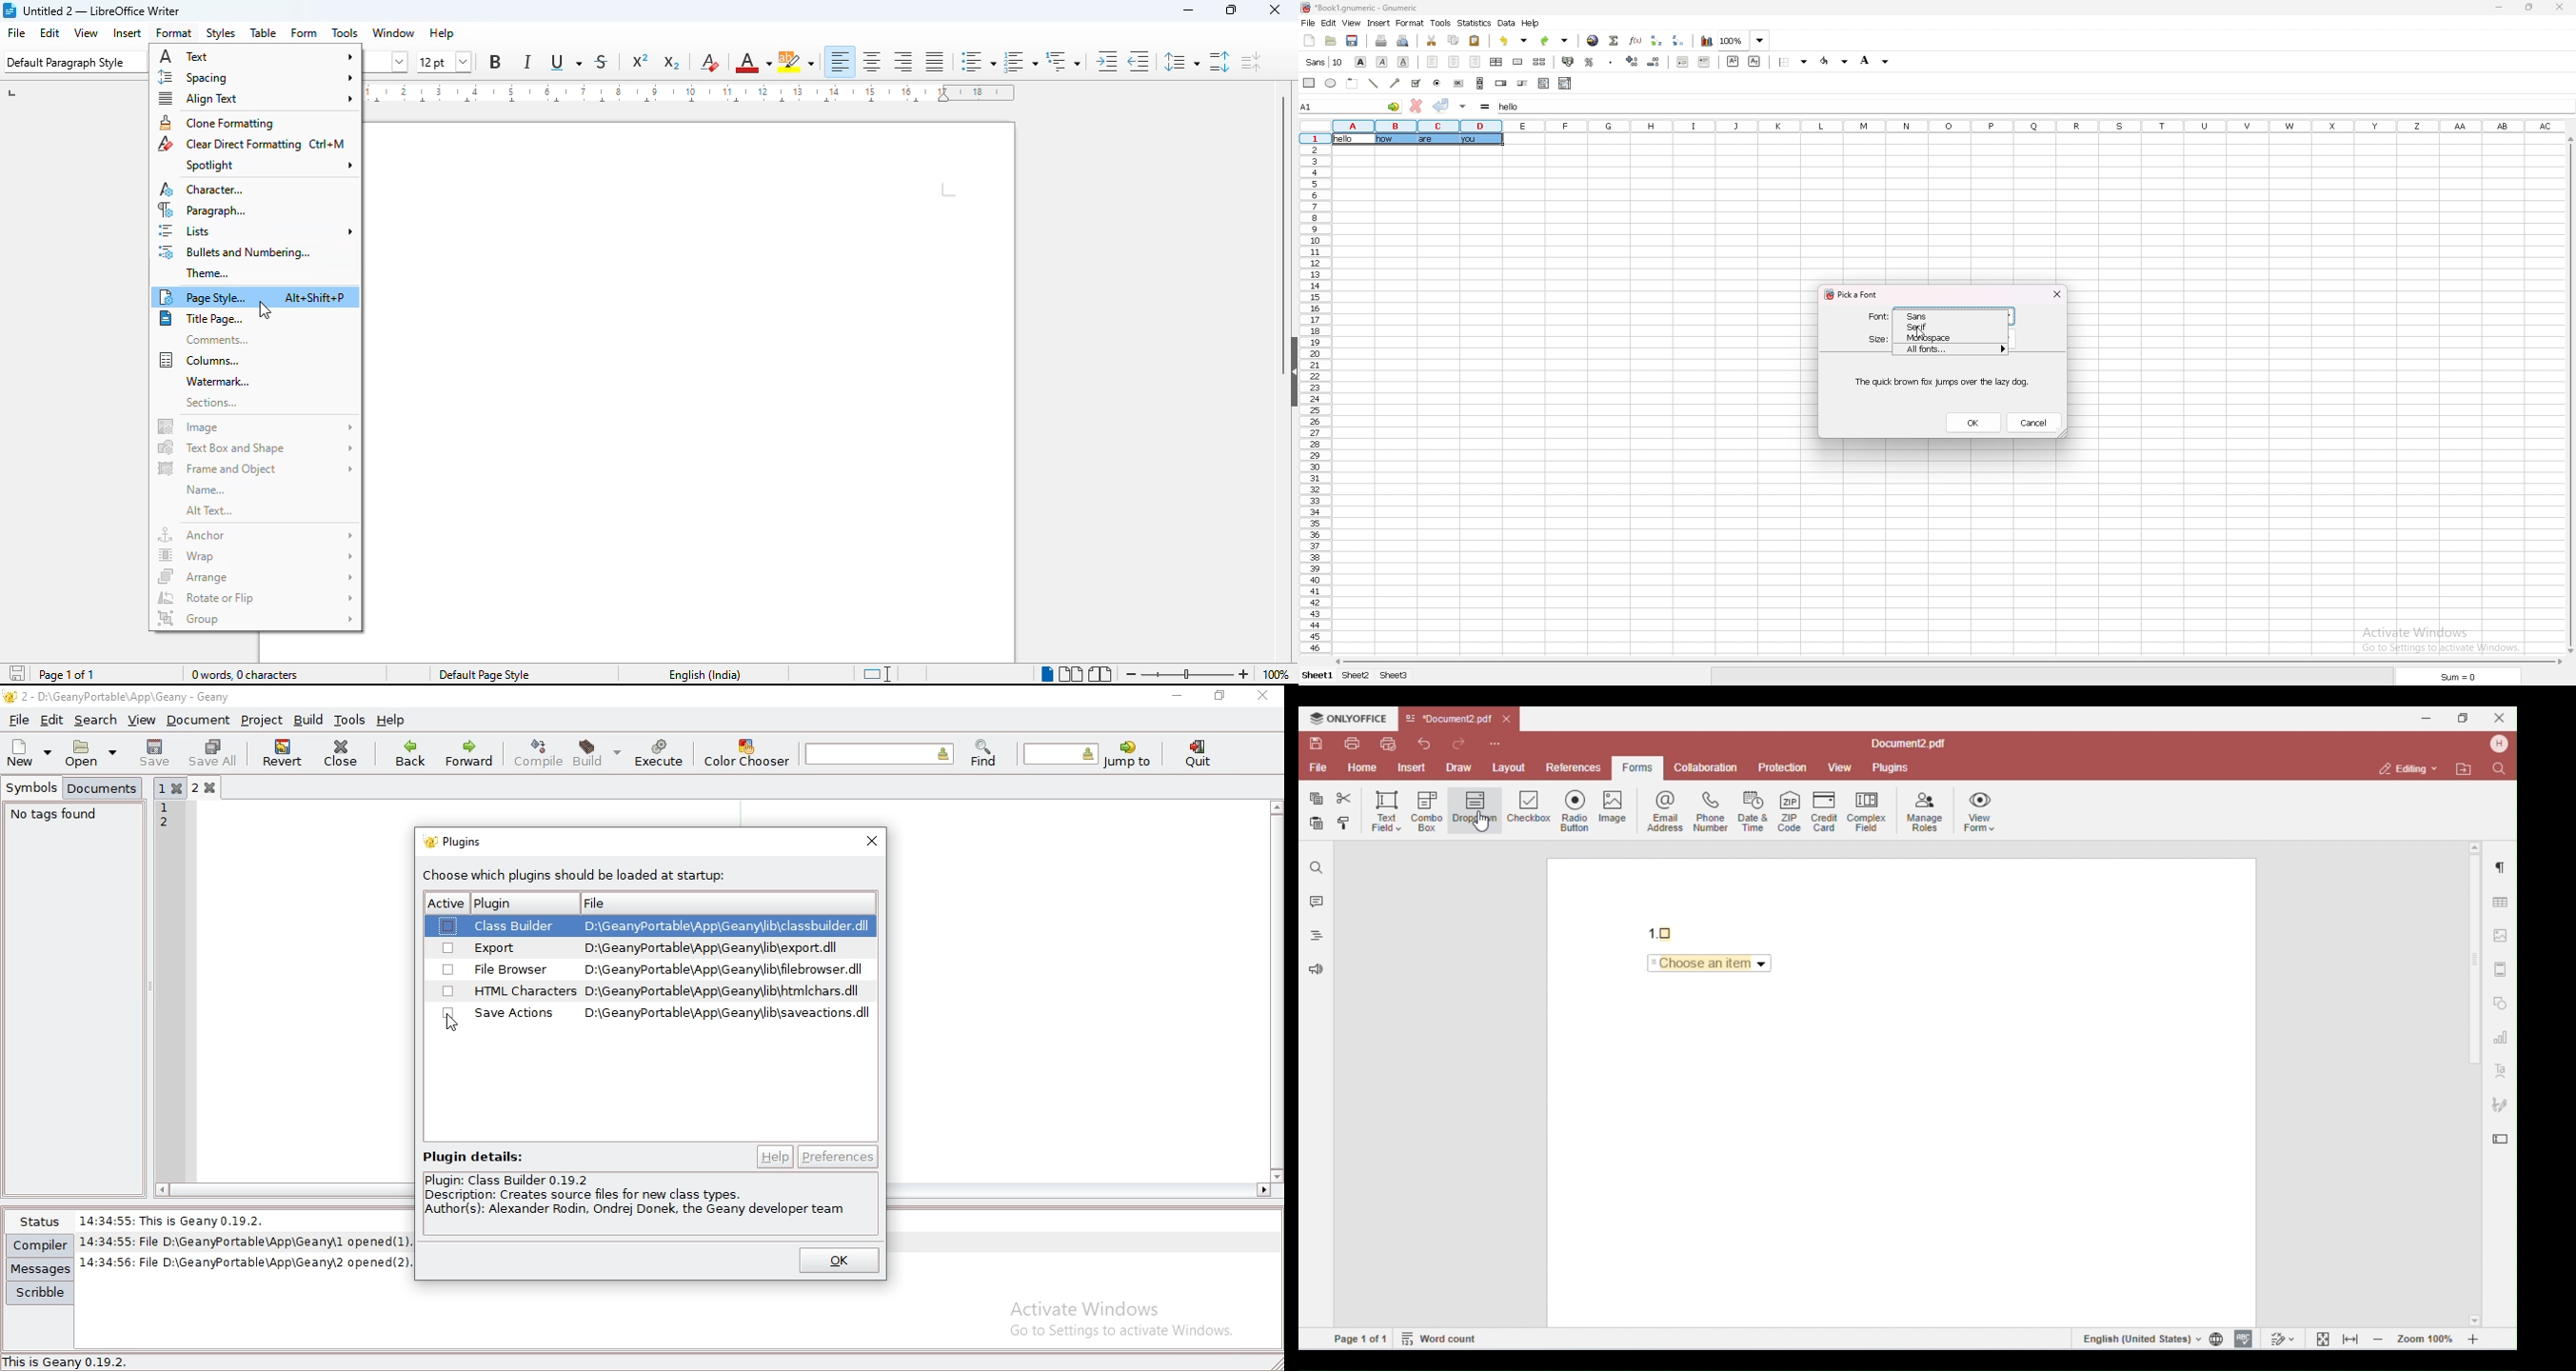 This screenshot has height=1372, width=2576. What do you see at coordinates (1415, 83) in the screenshot?
I see `tickbox` at bounding box center [1415, 83].